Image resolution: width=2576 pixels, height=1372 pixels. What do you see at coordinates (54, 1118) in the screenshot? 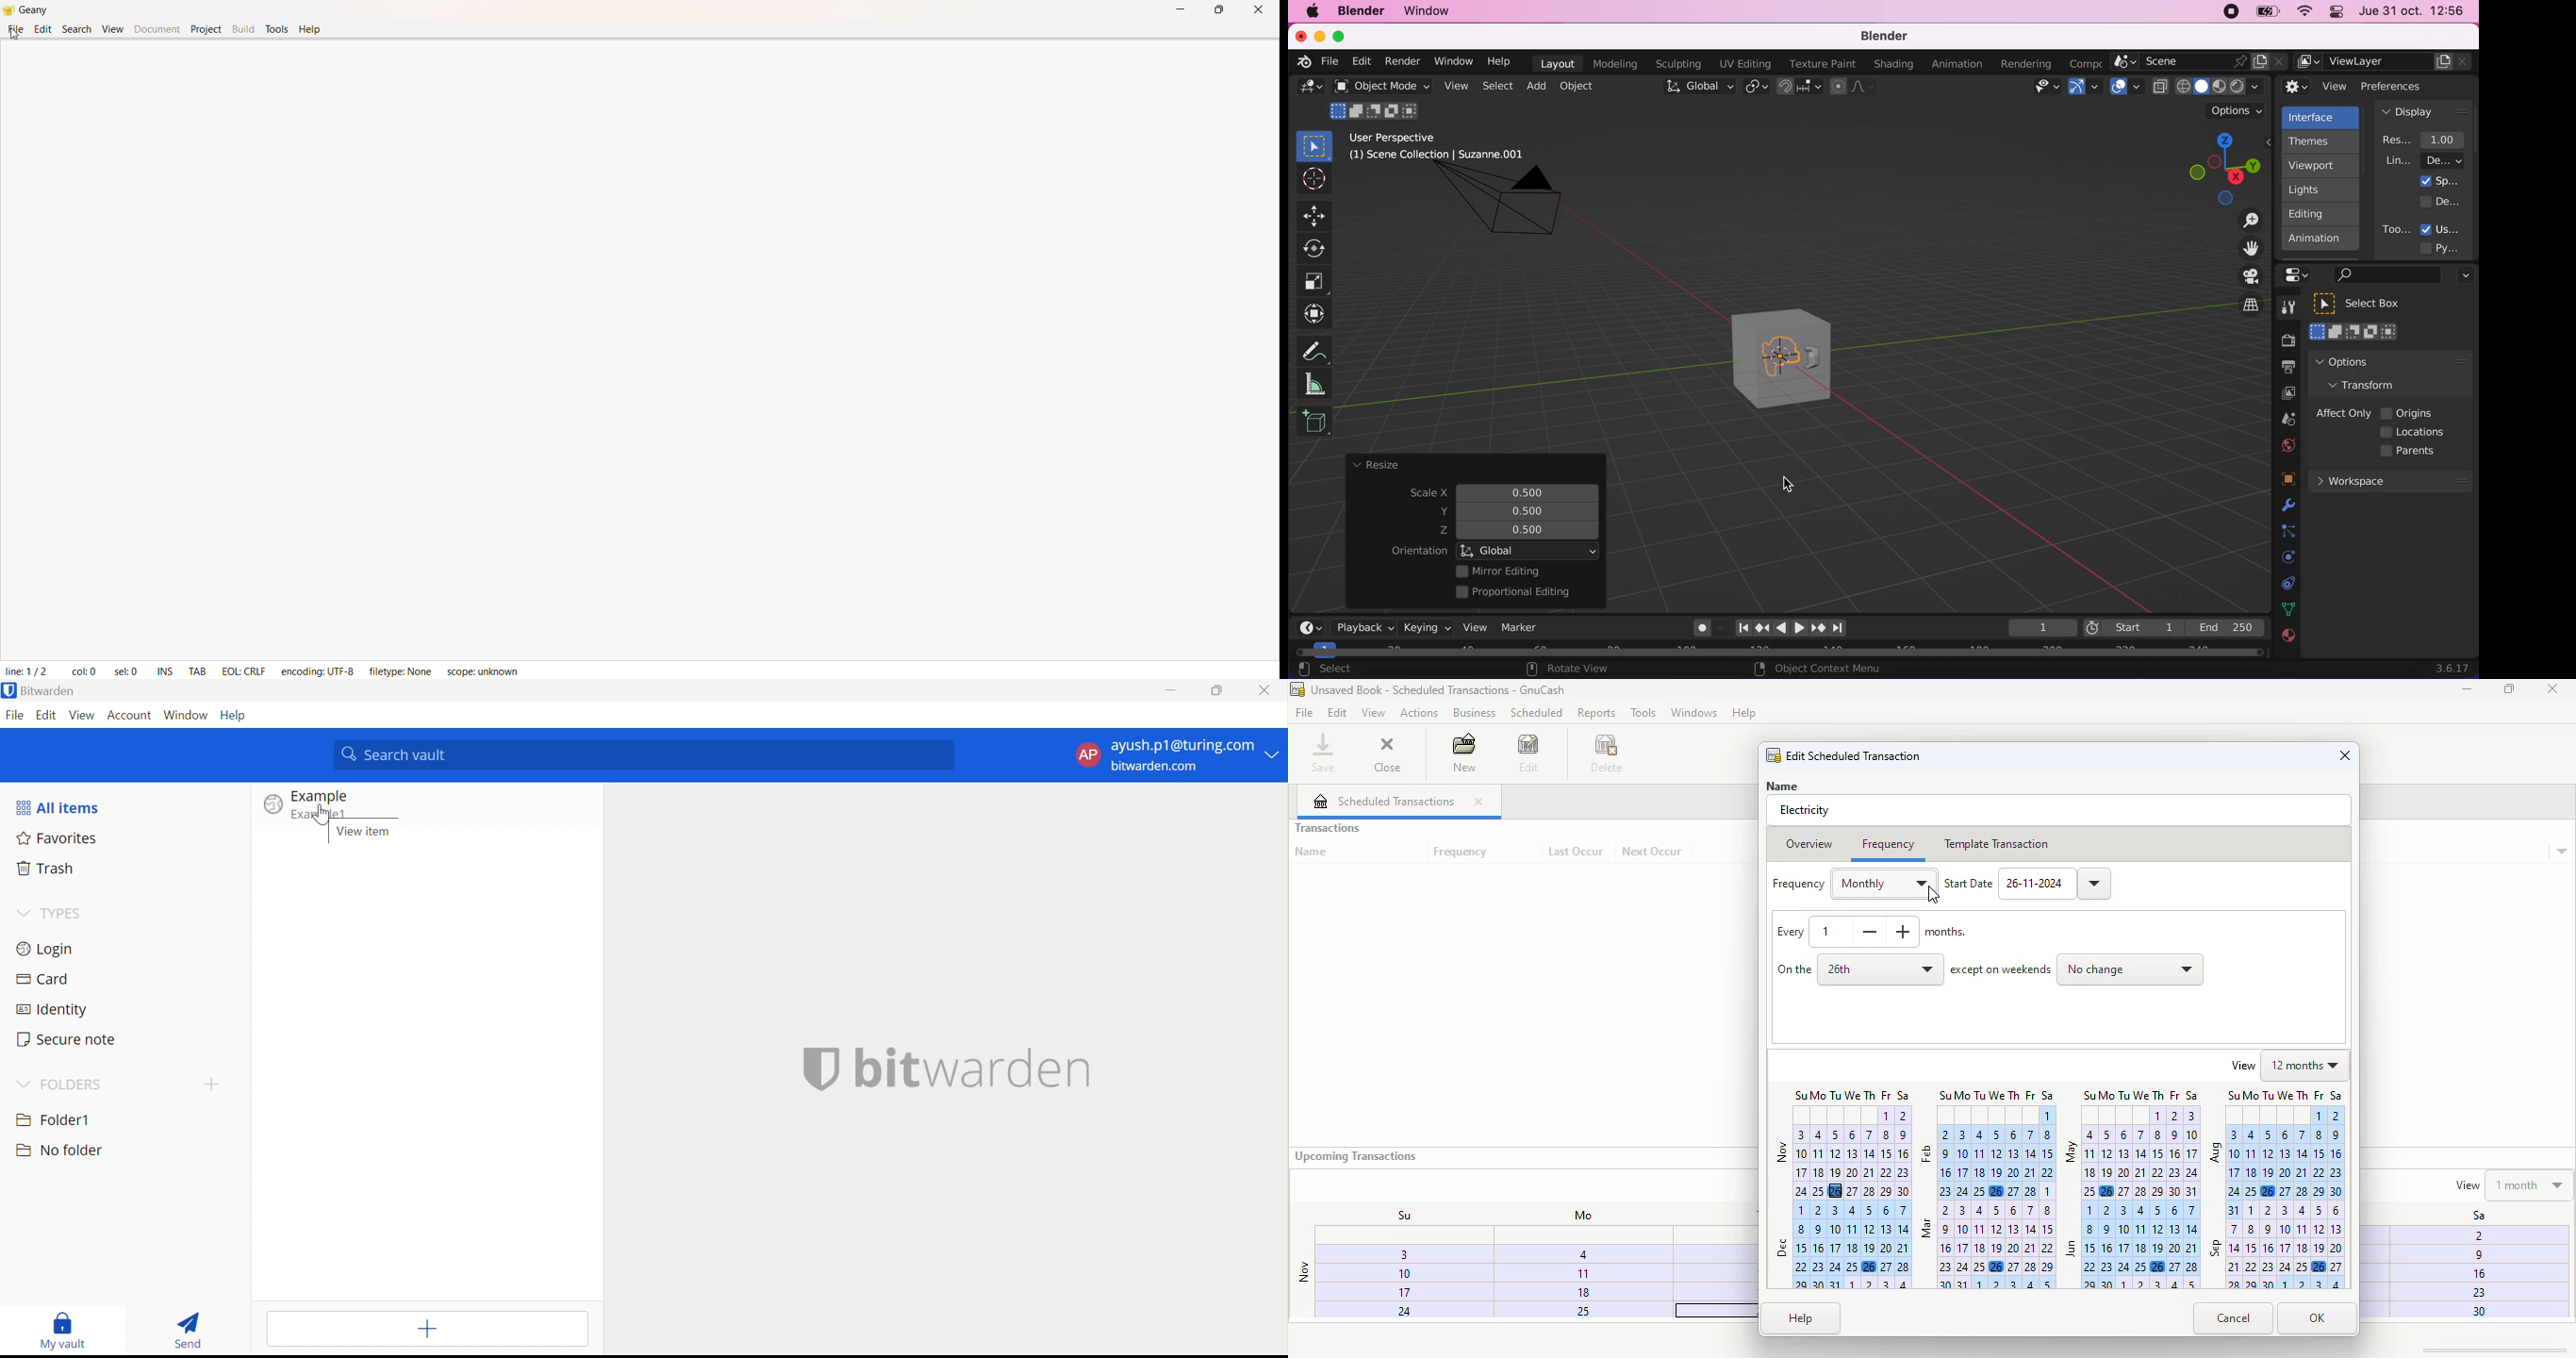
I see `Folder1` at bounding box center [54, 1118].